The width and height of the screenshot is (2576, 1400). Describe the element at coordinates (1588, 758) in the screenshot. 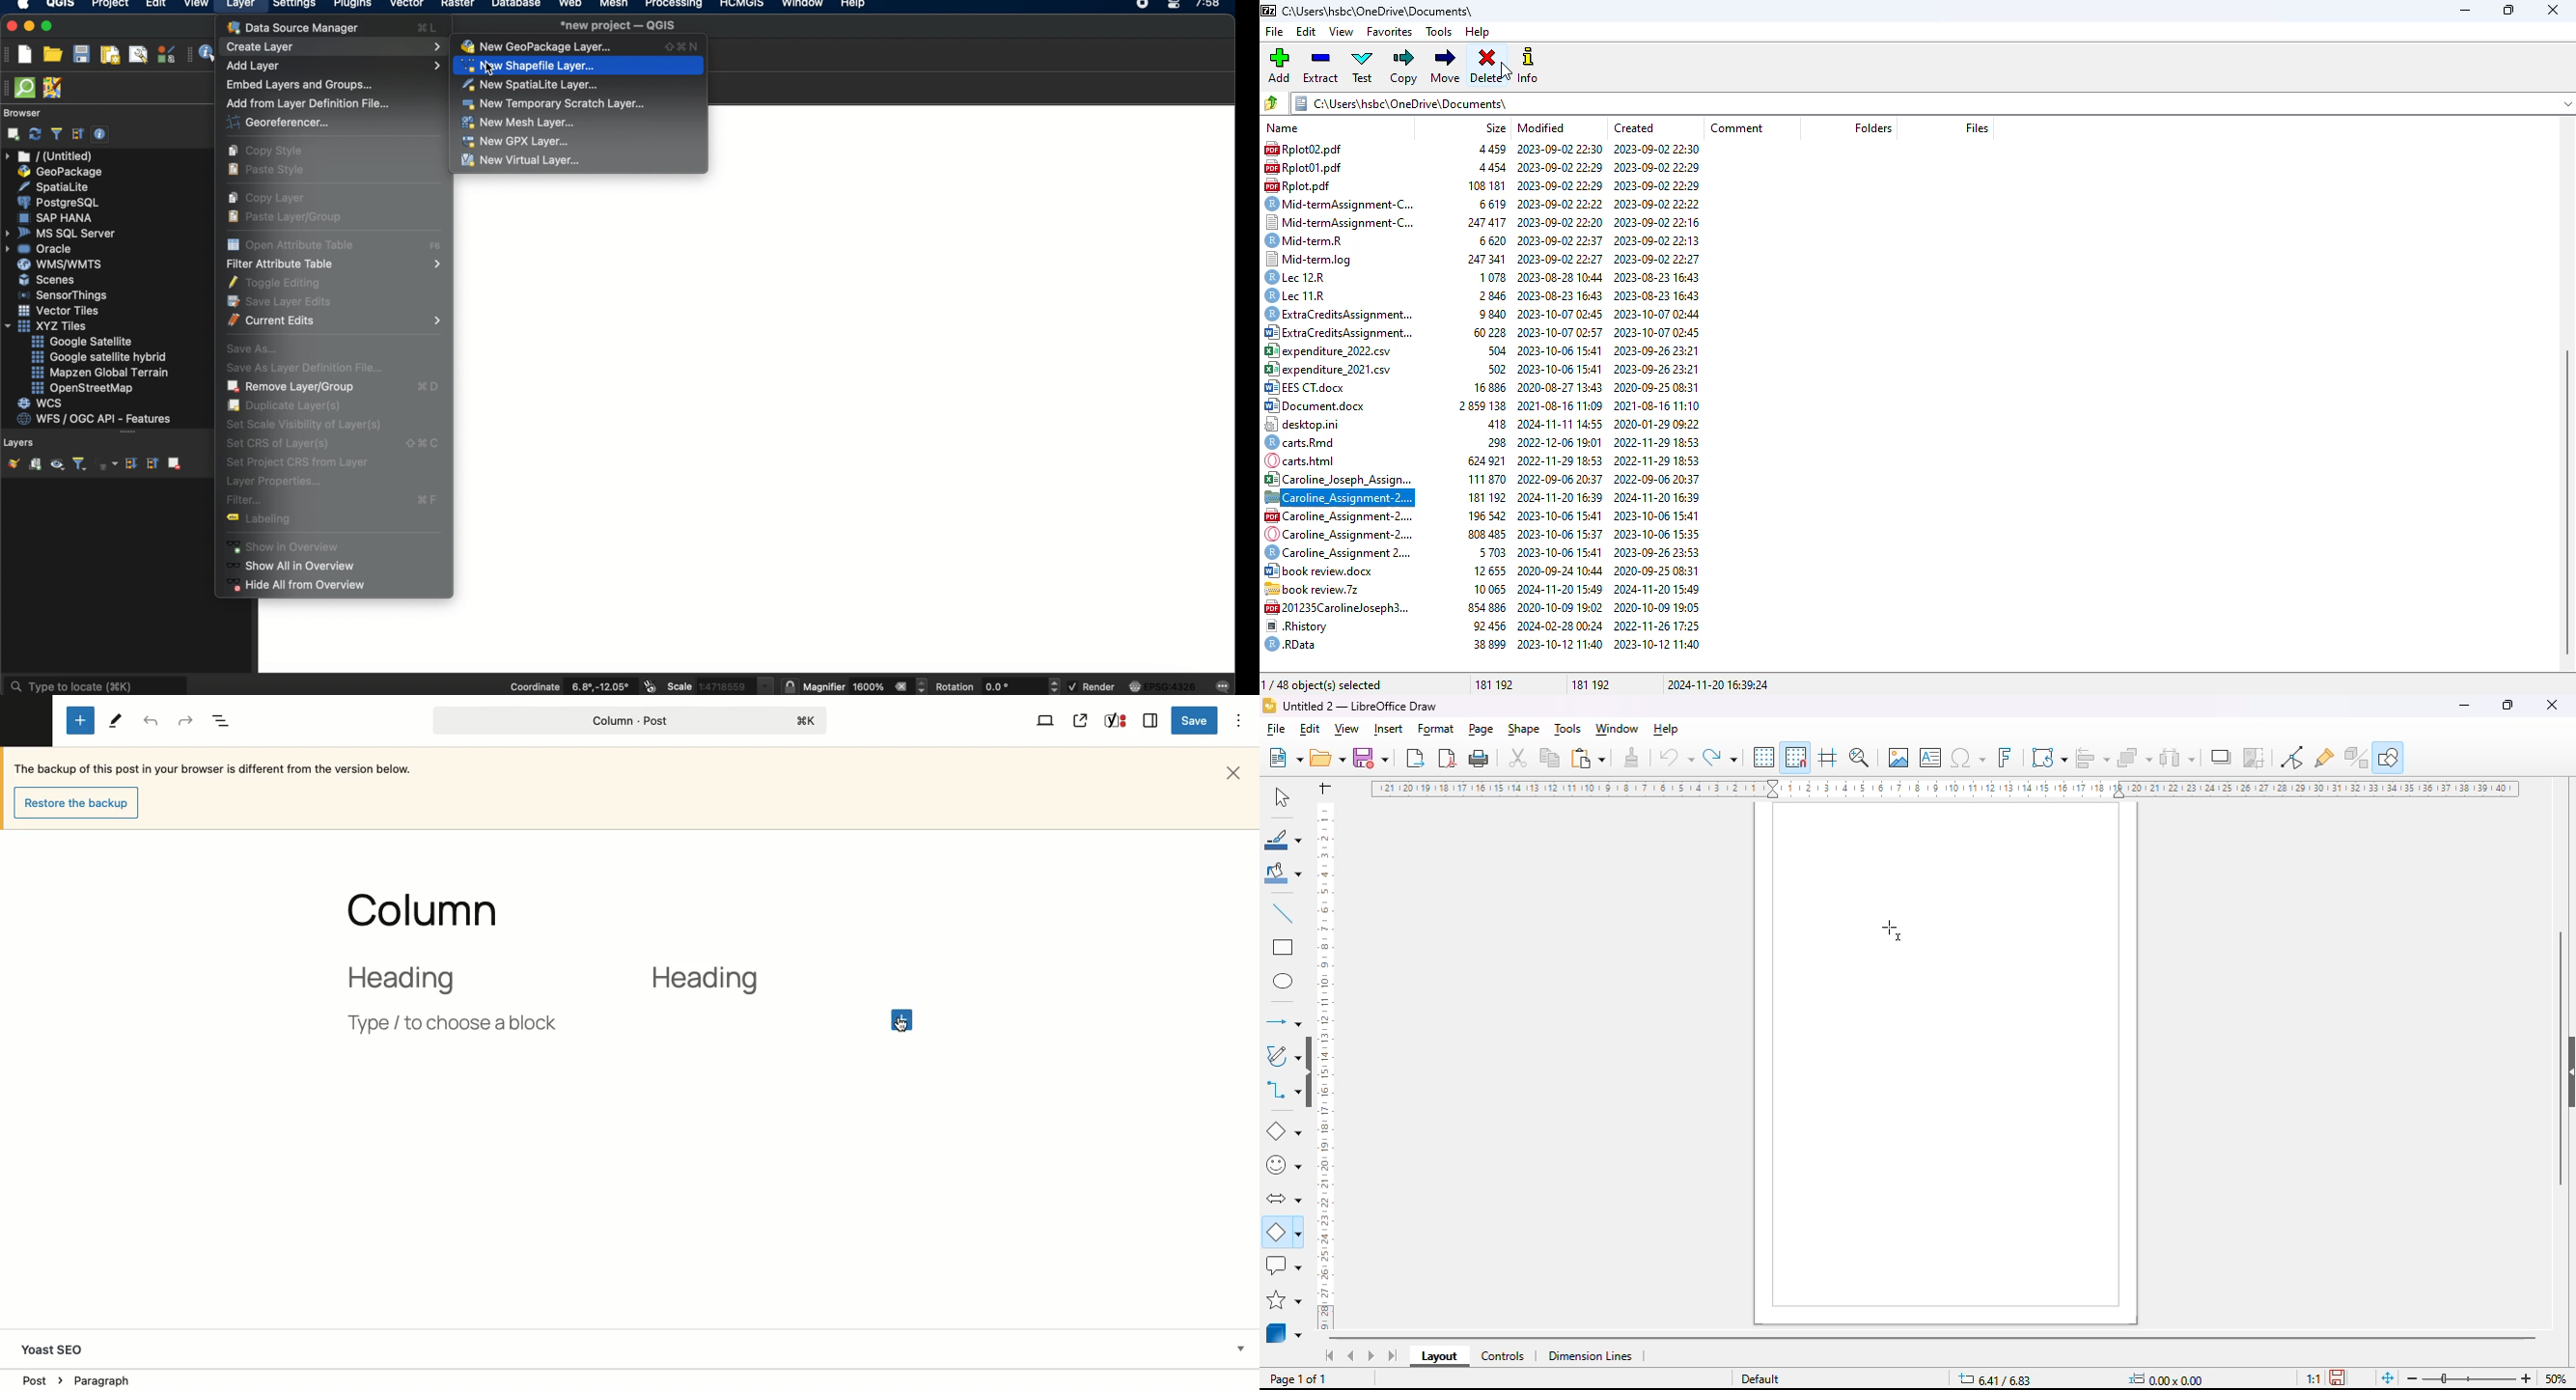

I see `paste` at that location.